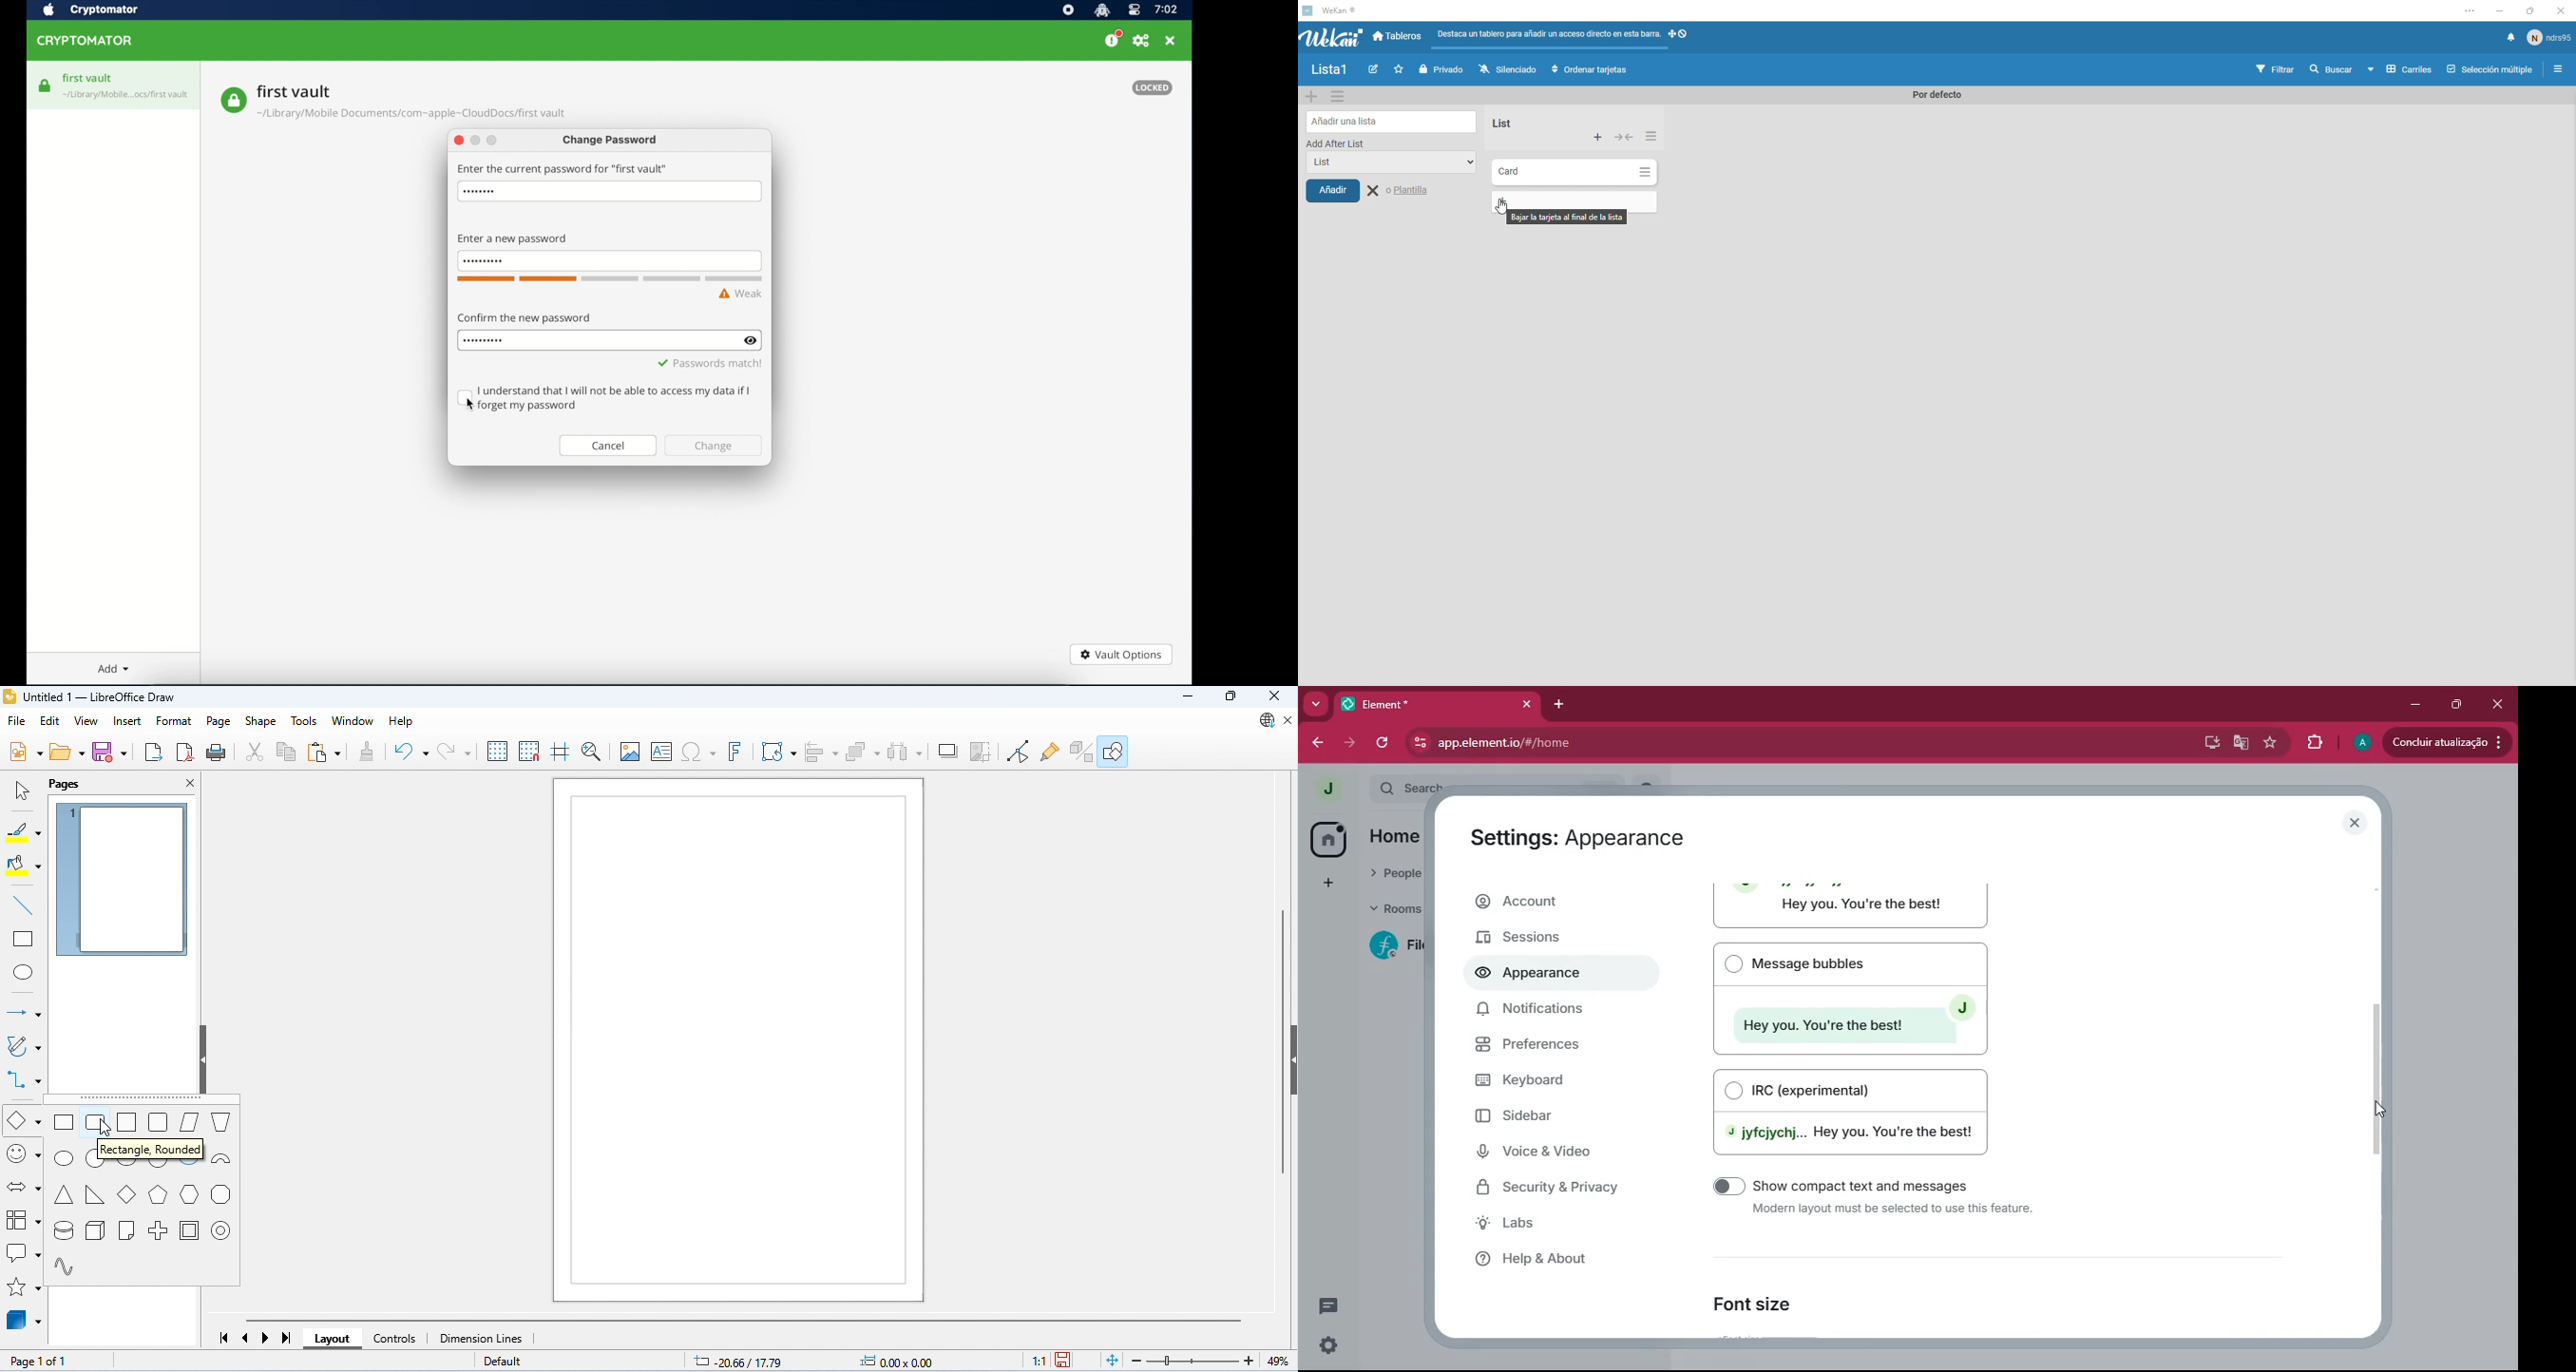  Describe the element at coordinates (64, 1156) in the screenshot. I see `ellipse` at that location.